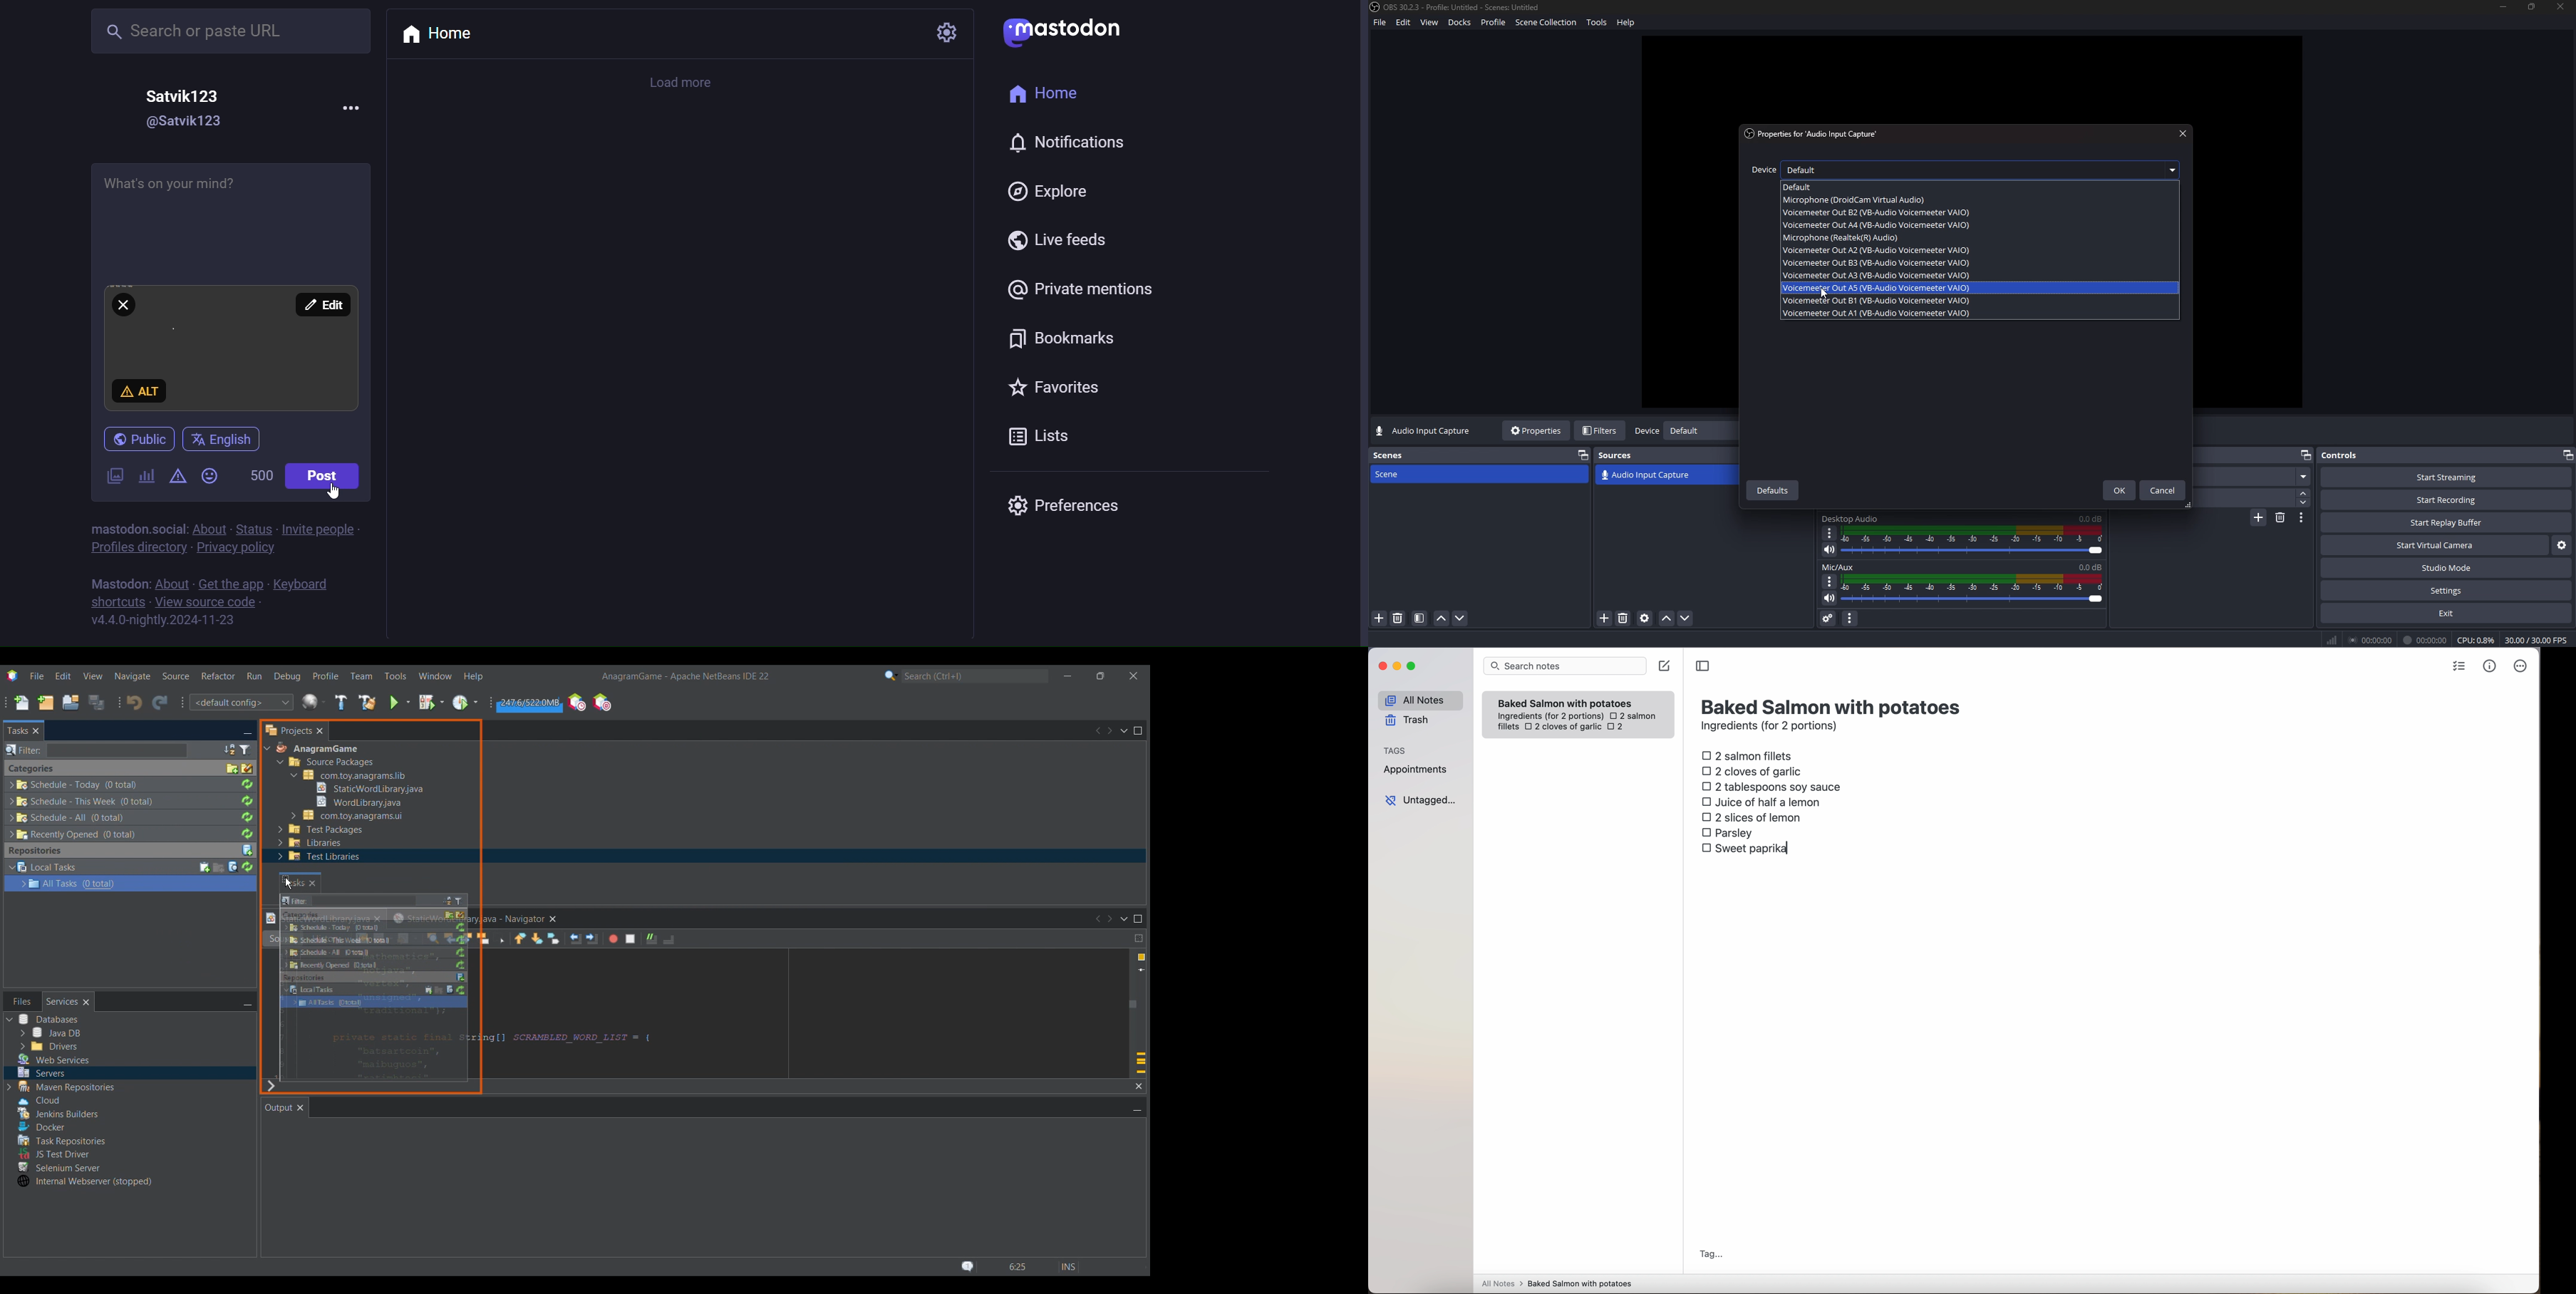  I want to click on source code, so click(207, 603).